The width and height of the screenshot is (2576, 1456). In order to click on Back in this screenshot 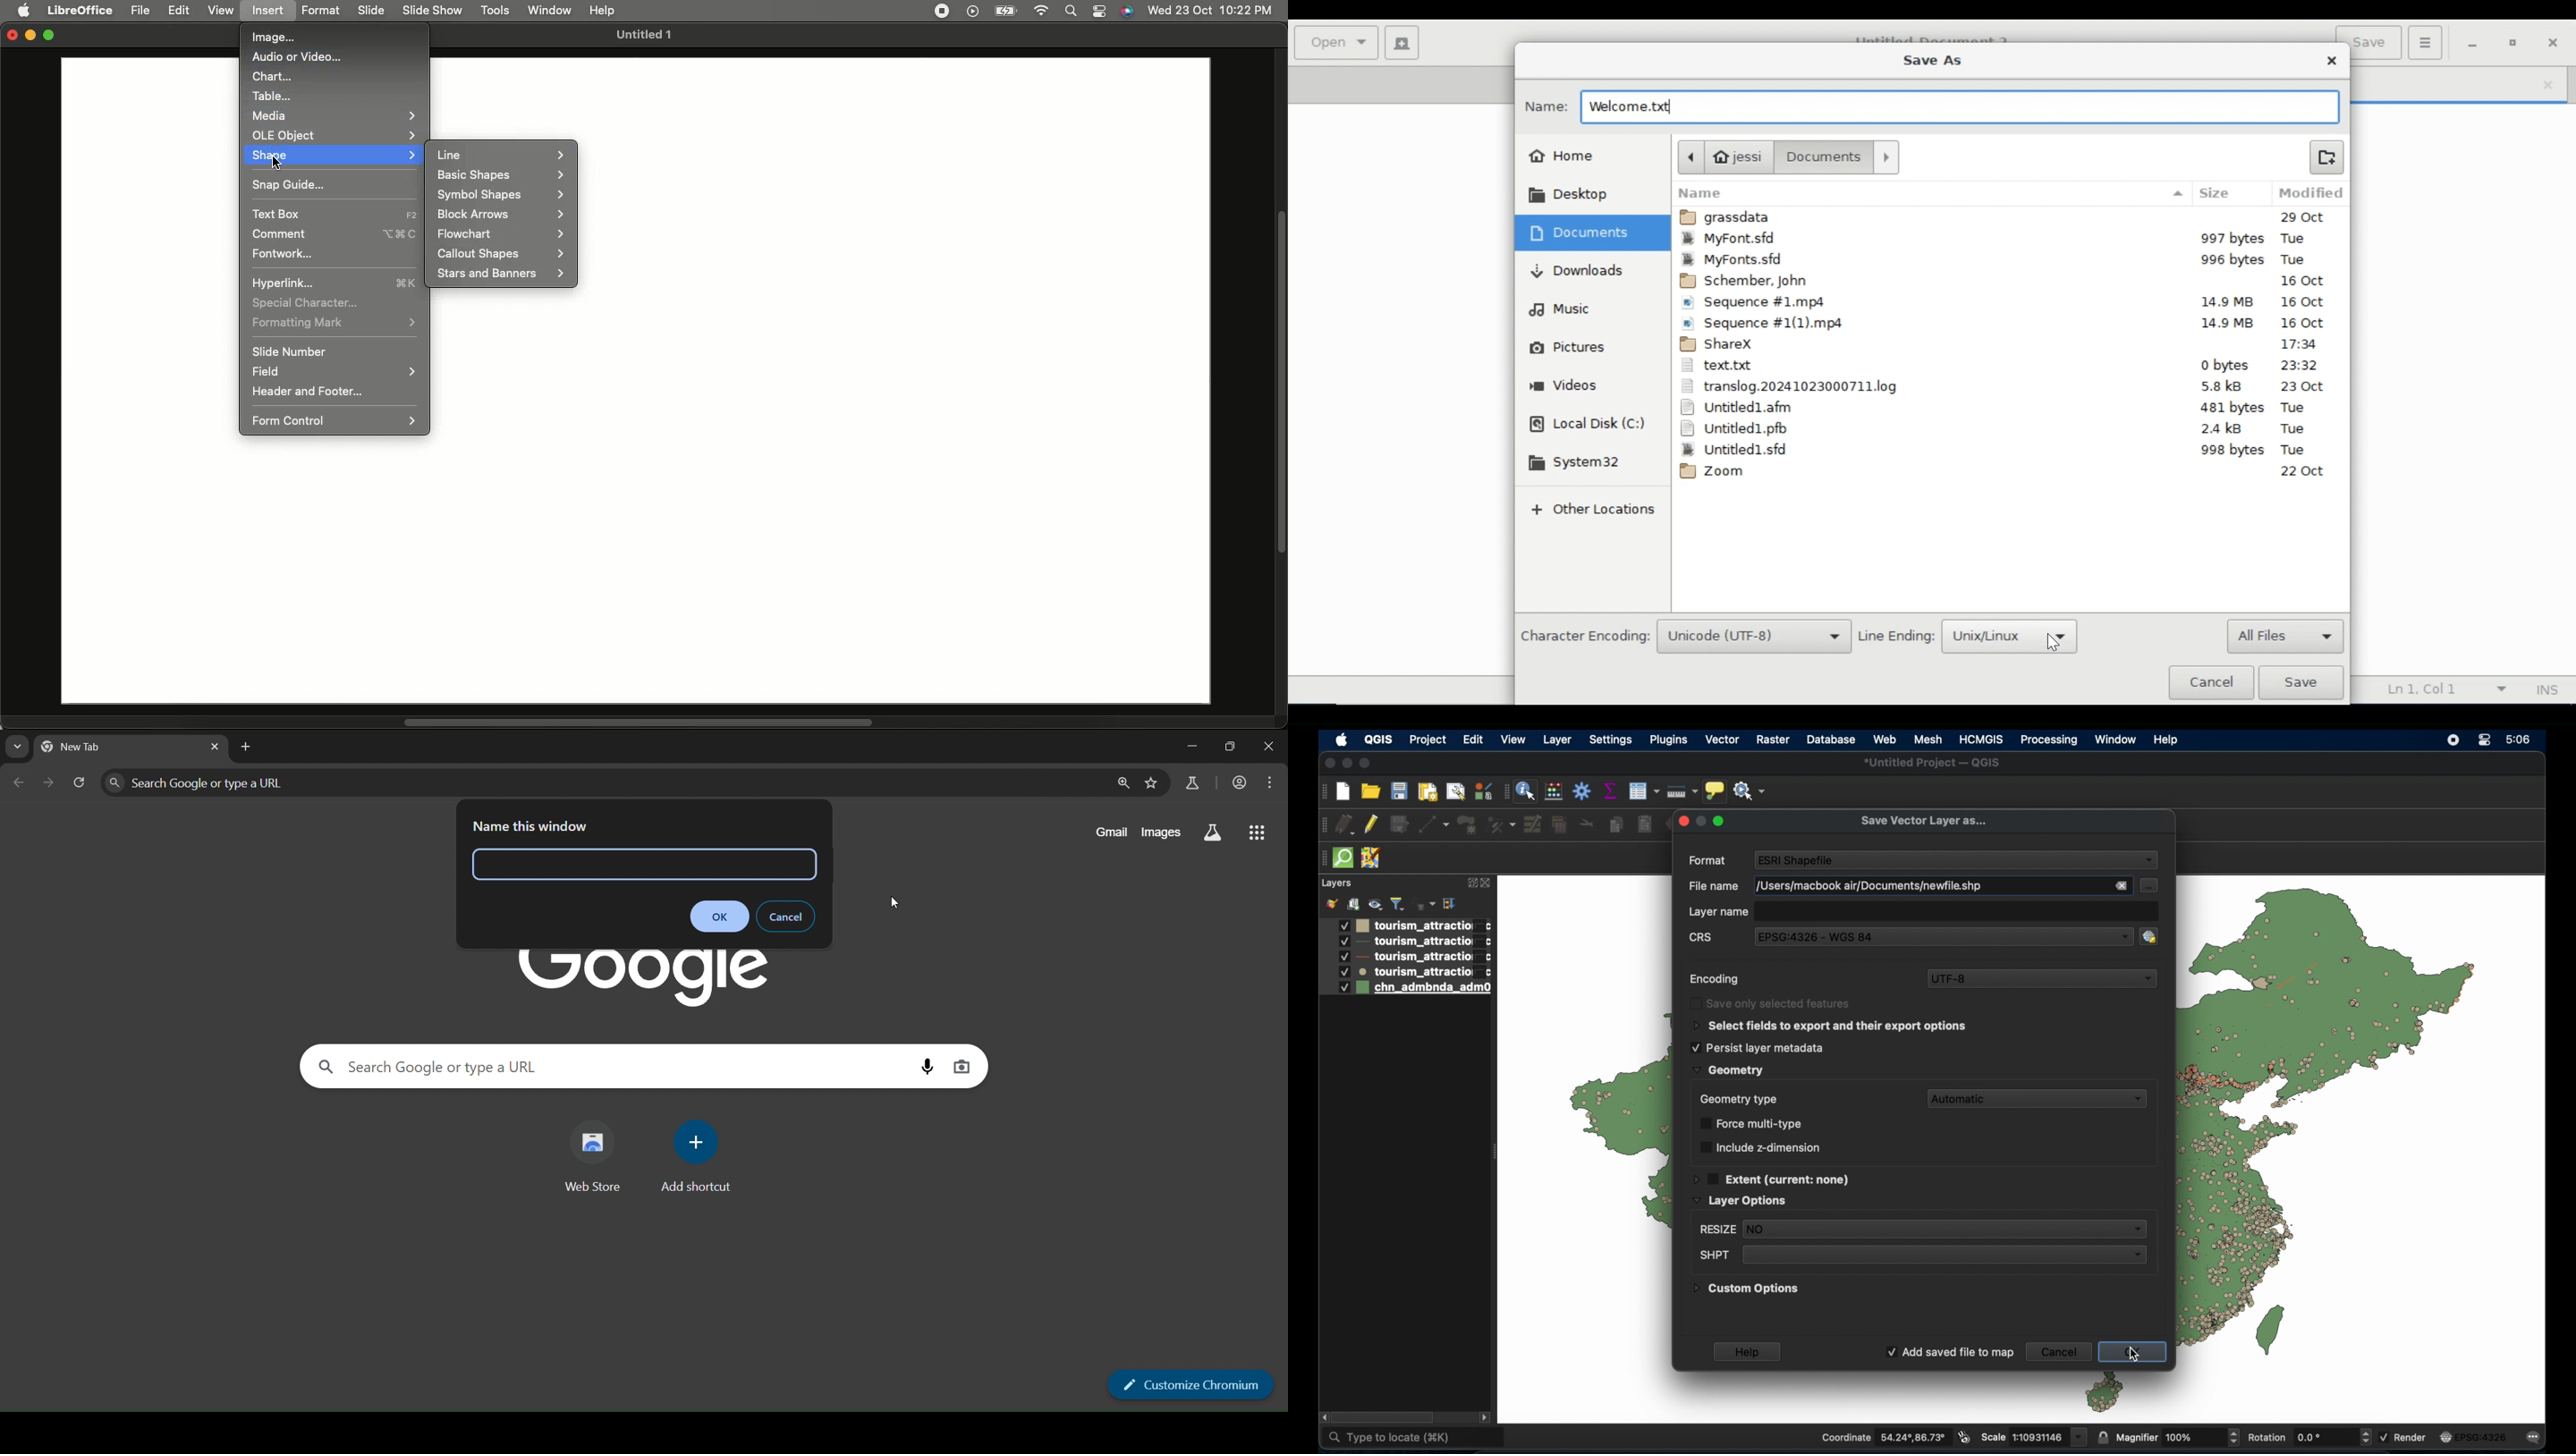, I will do `click(1690, 156)`.